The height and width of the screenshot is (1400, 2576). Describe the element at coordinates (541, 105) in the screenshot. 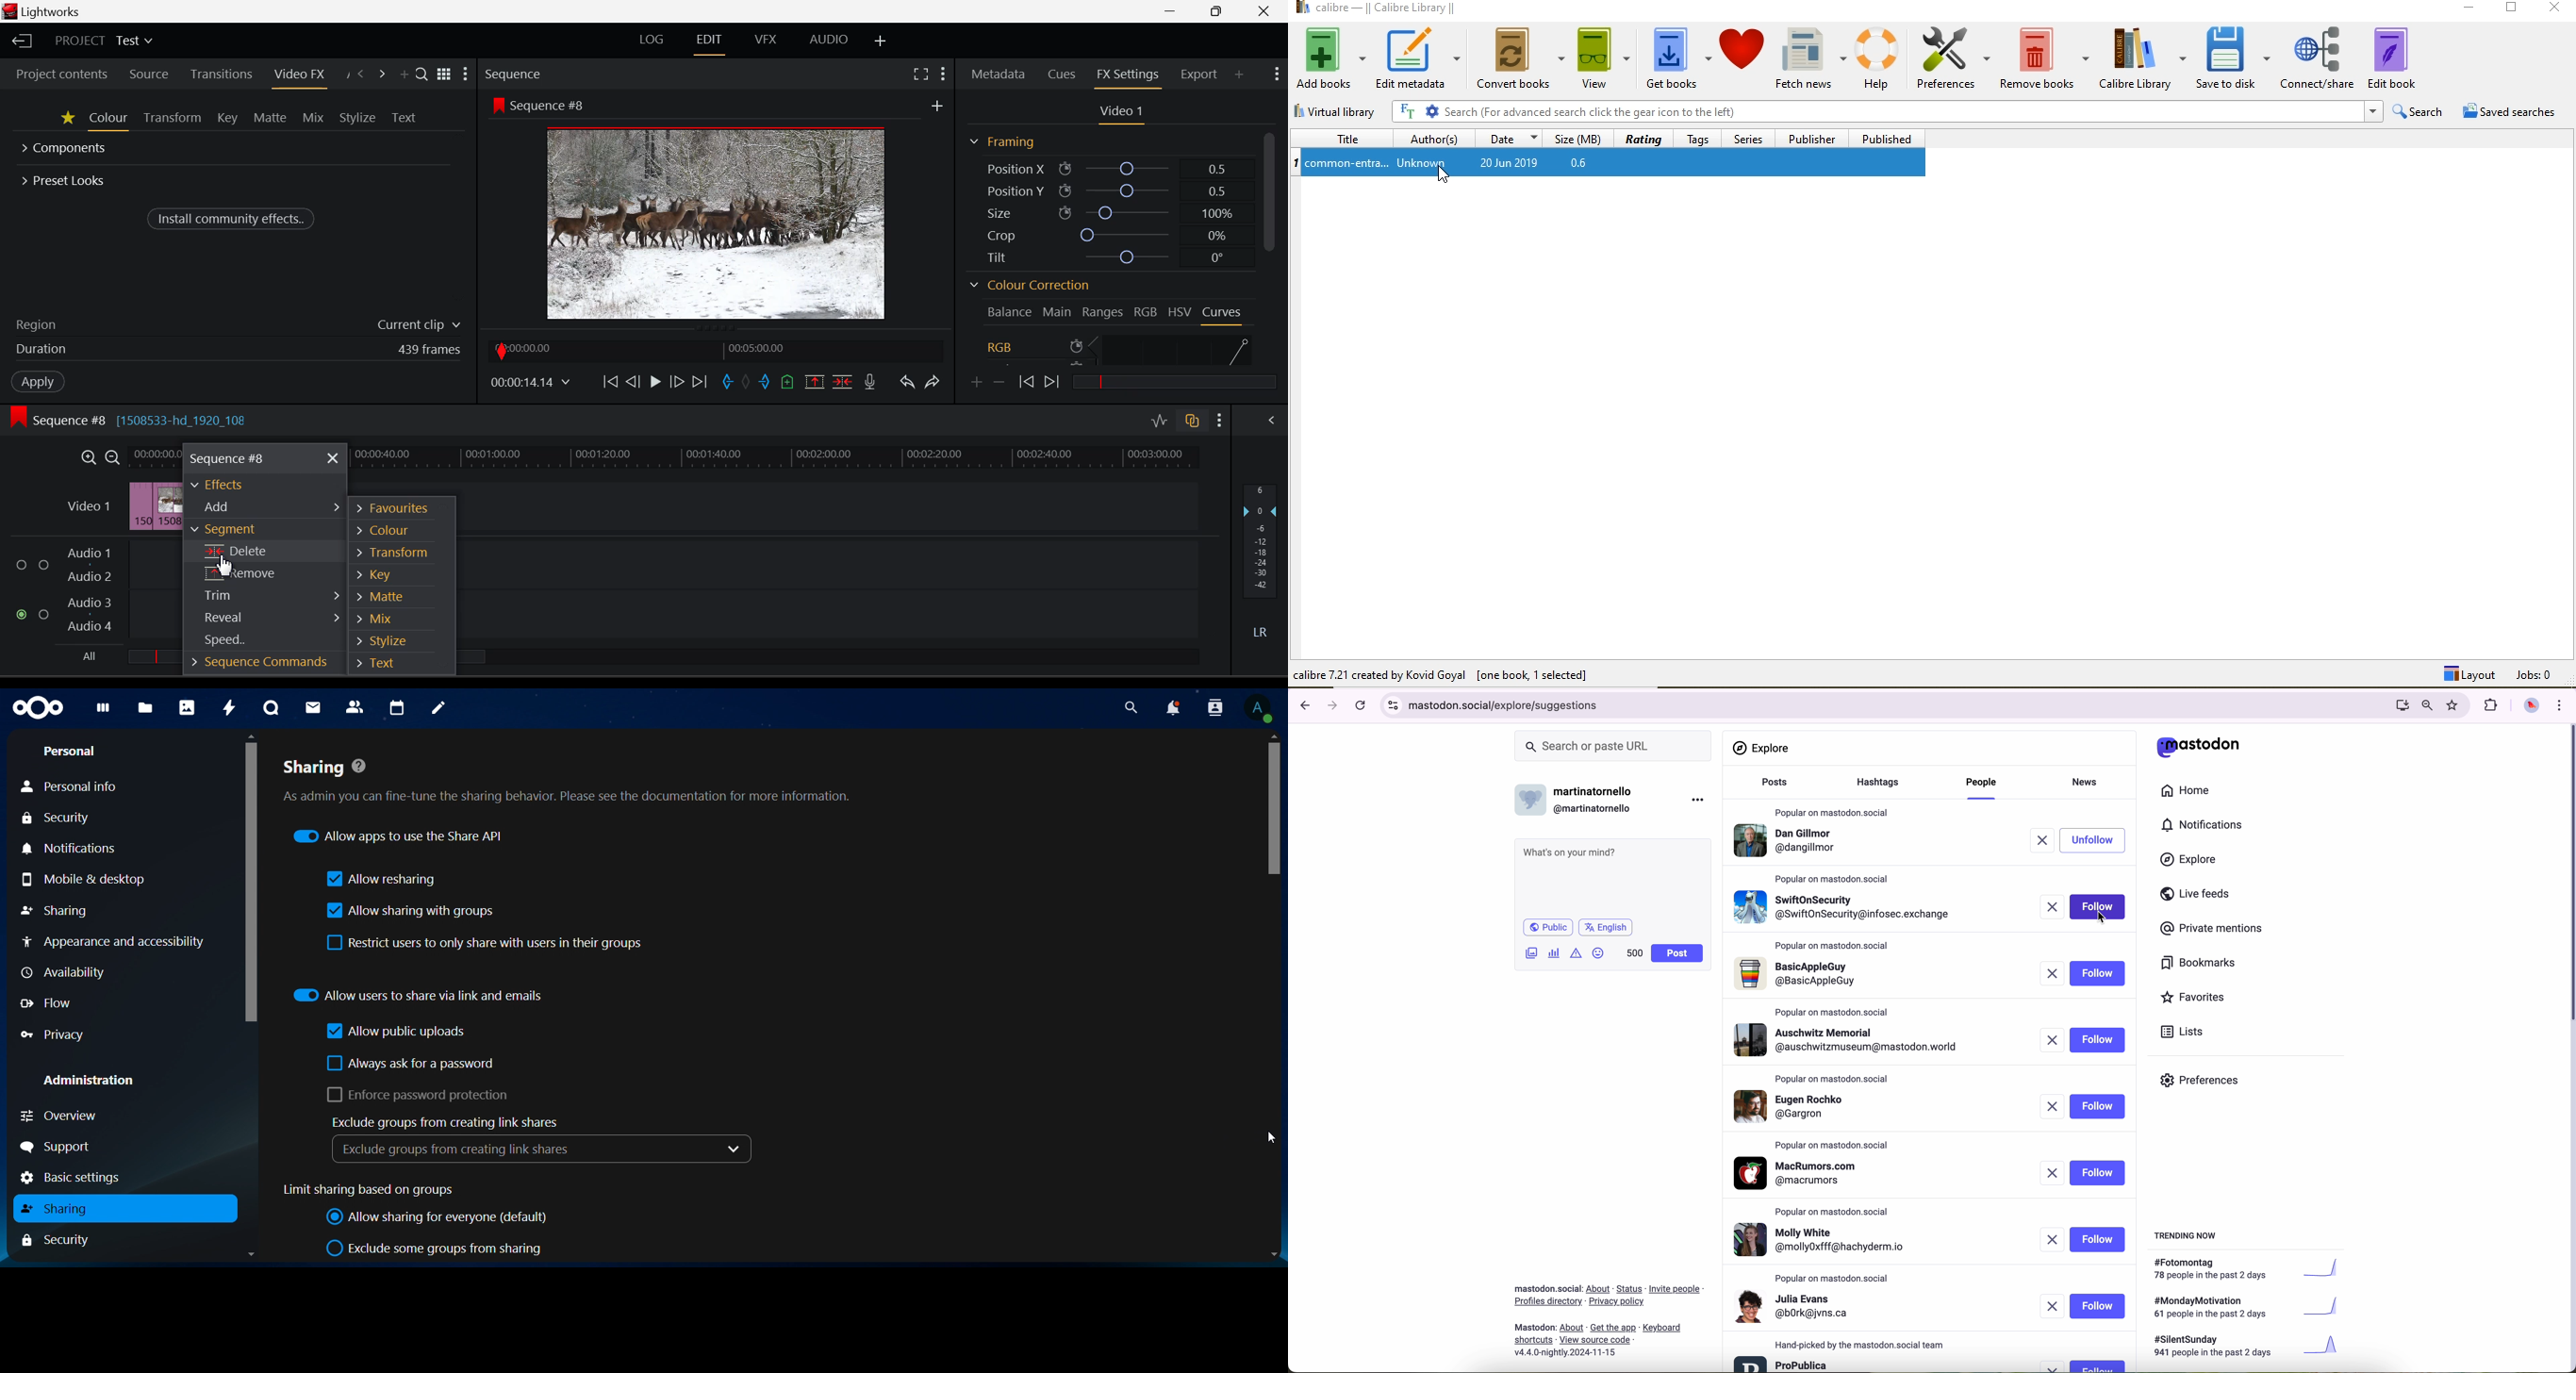

I see `Sequence #8` at that location.